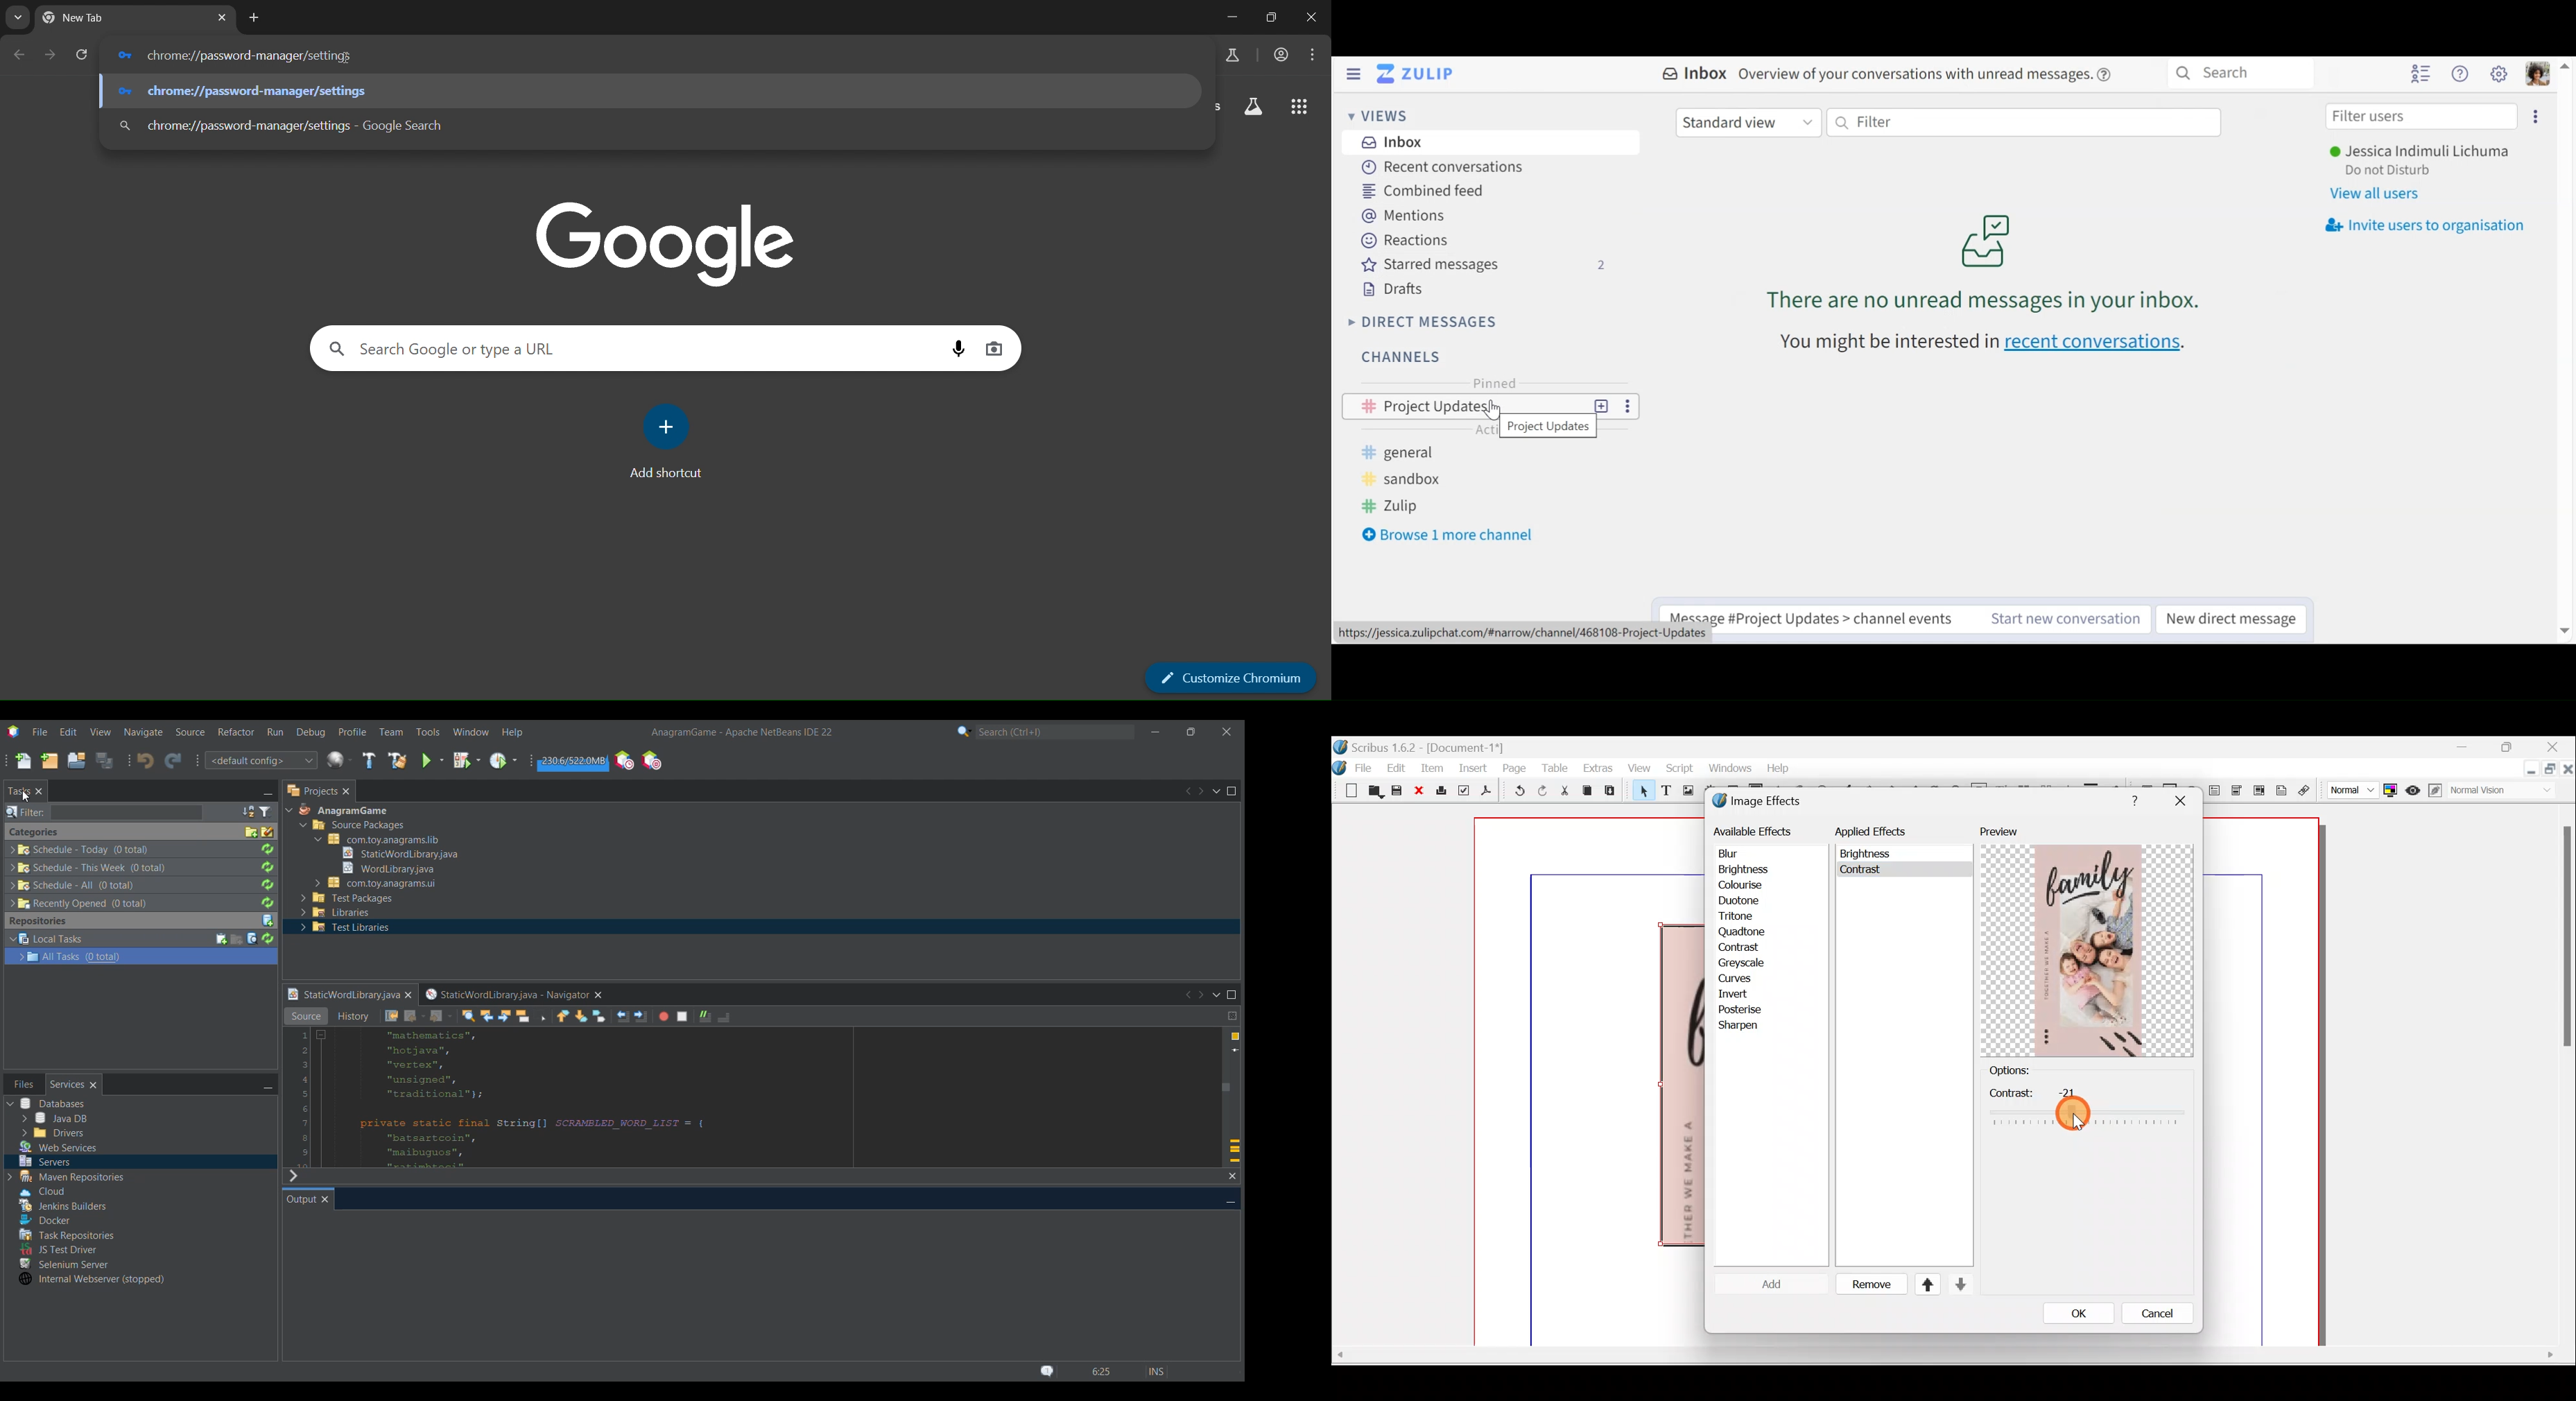 This screenshot has width=2576, height=1428. What do you see at coordinates (1988, 340) in the screenshot?
I see `you might be interested in recent conversations` at bounding box center [1988, 340].